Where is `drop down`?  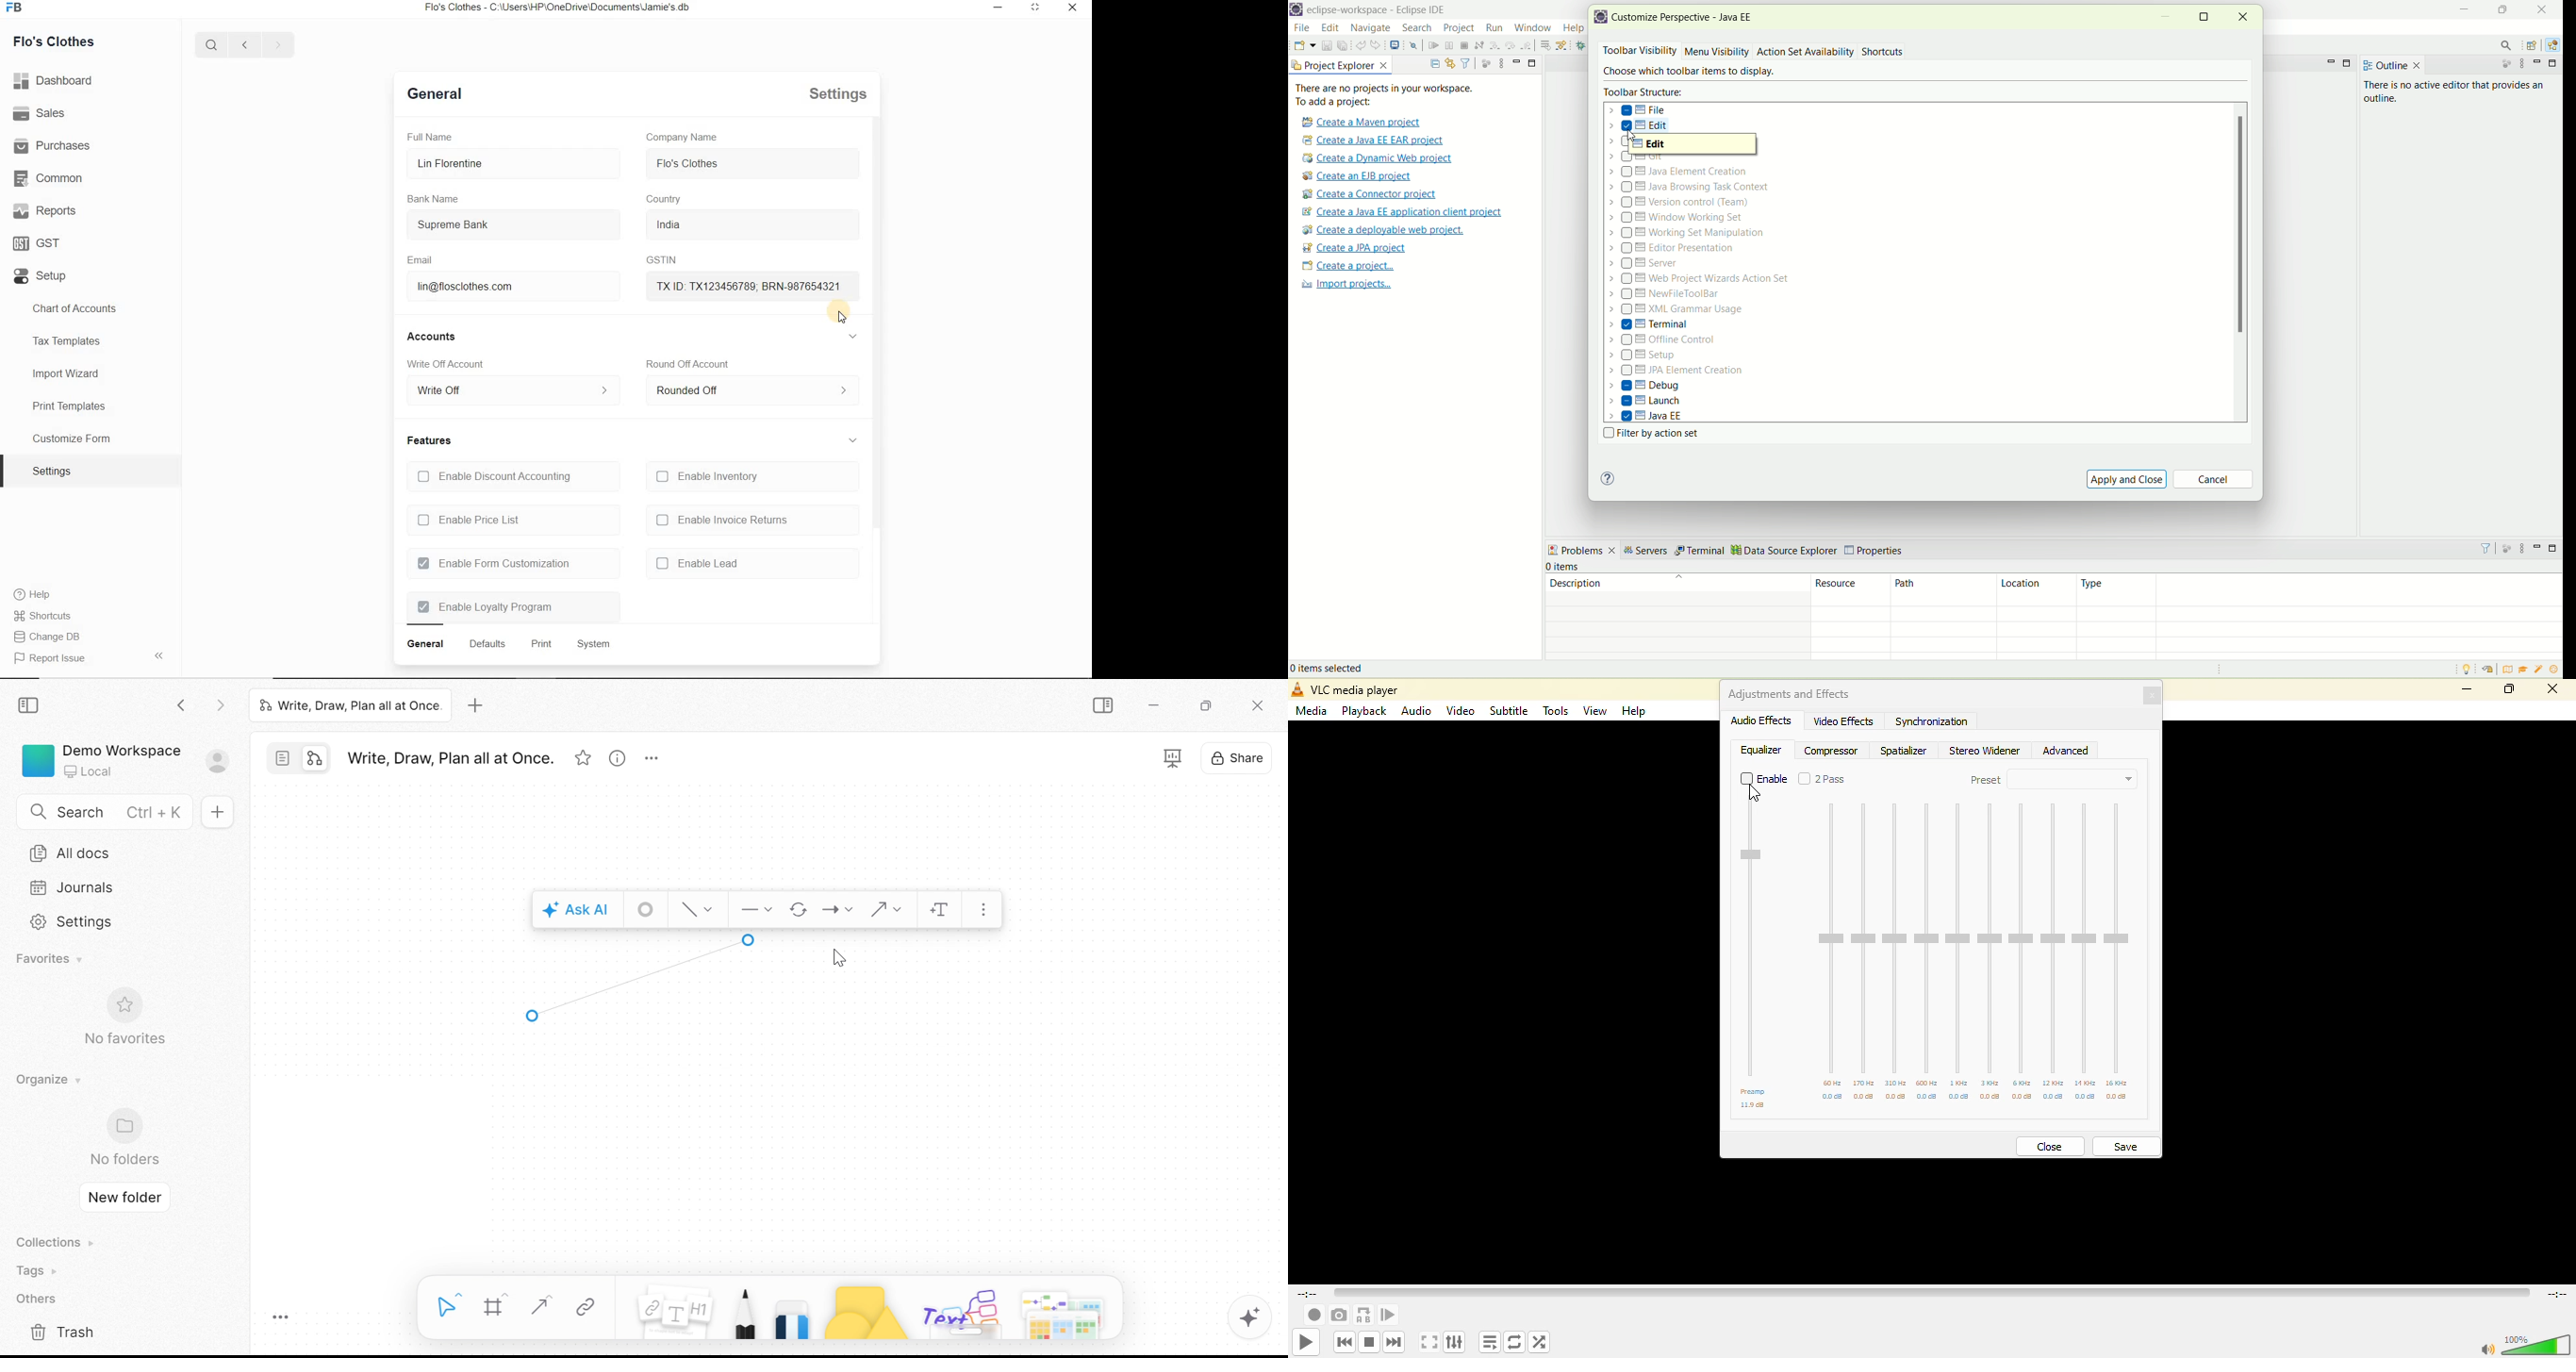 drop down is located at coordinates (2084, 780).